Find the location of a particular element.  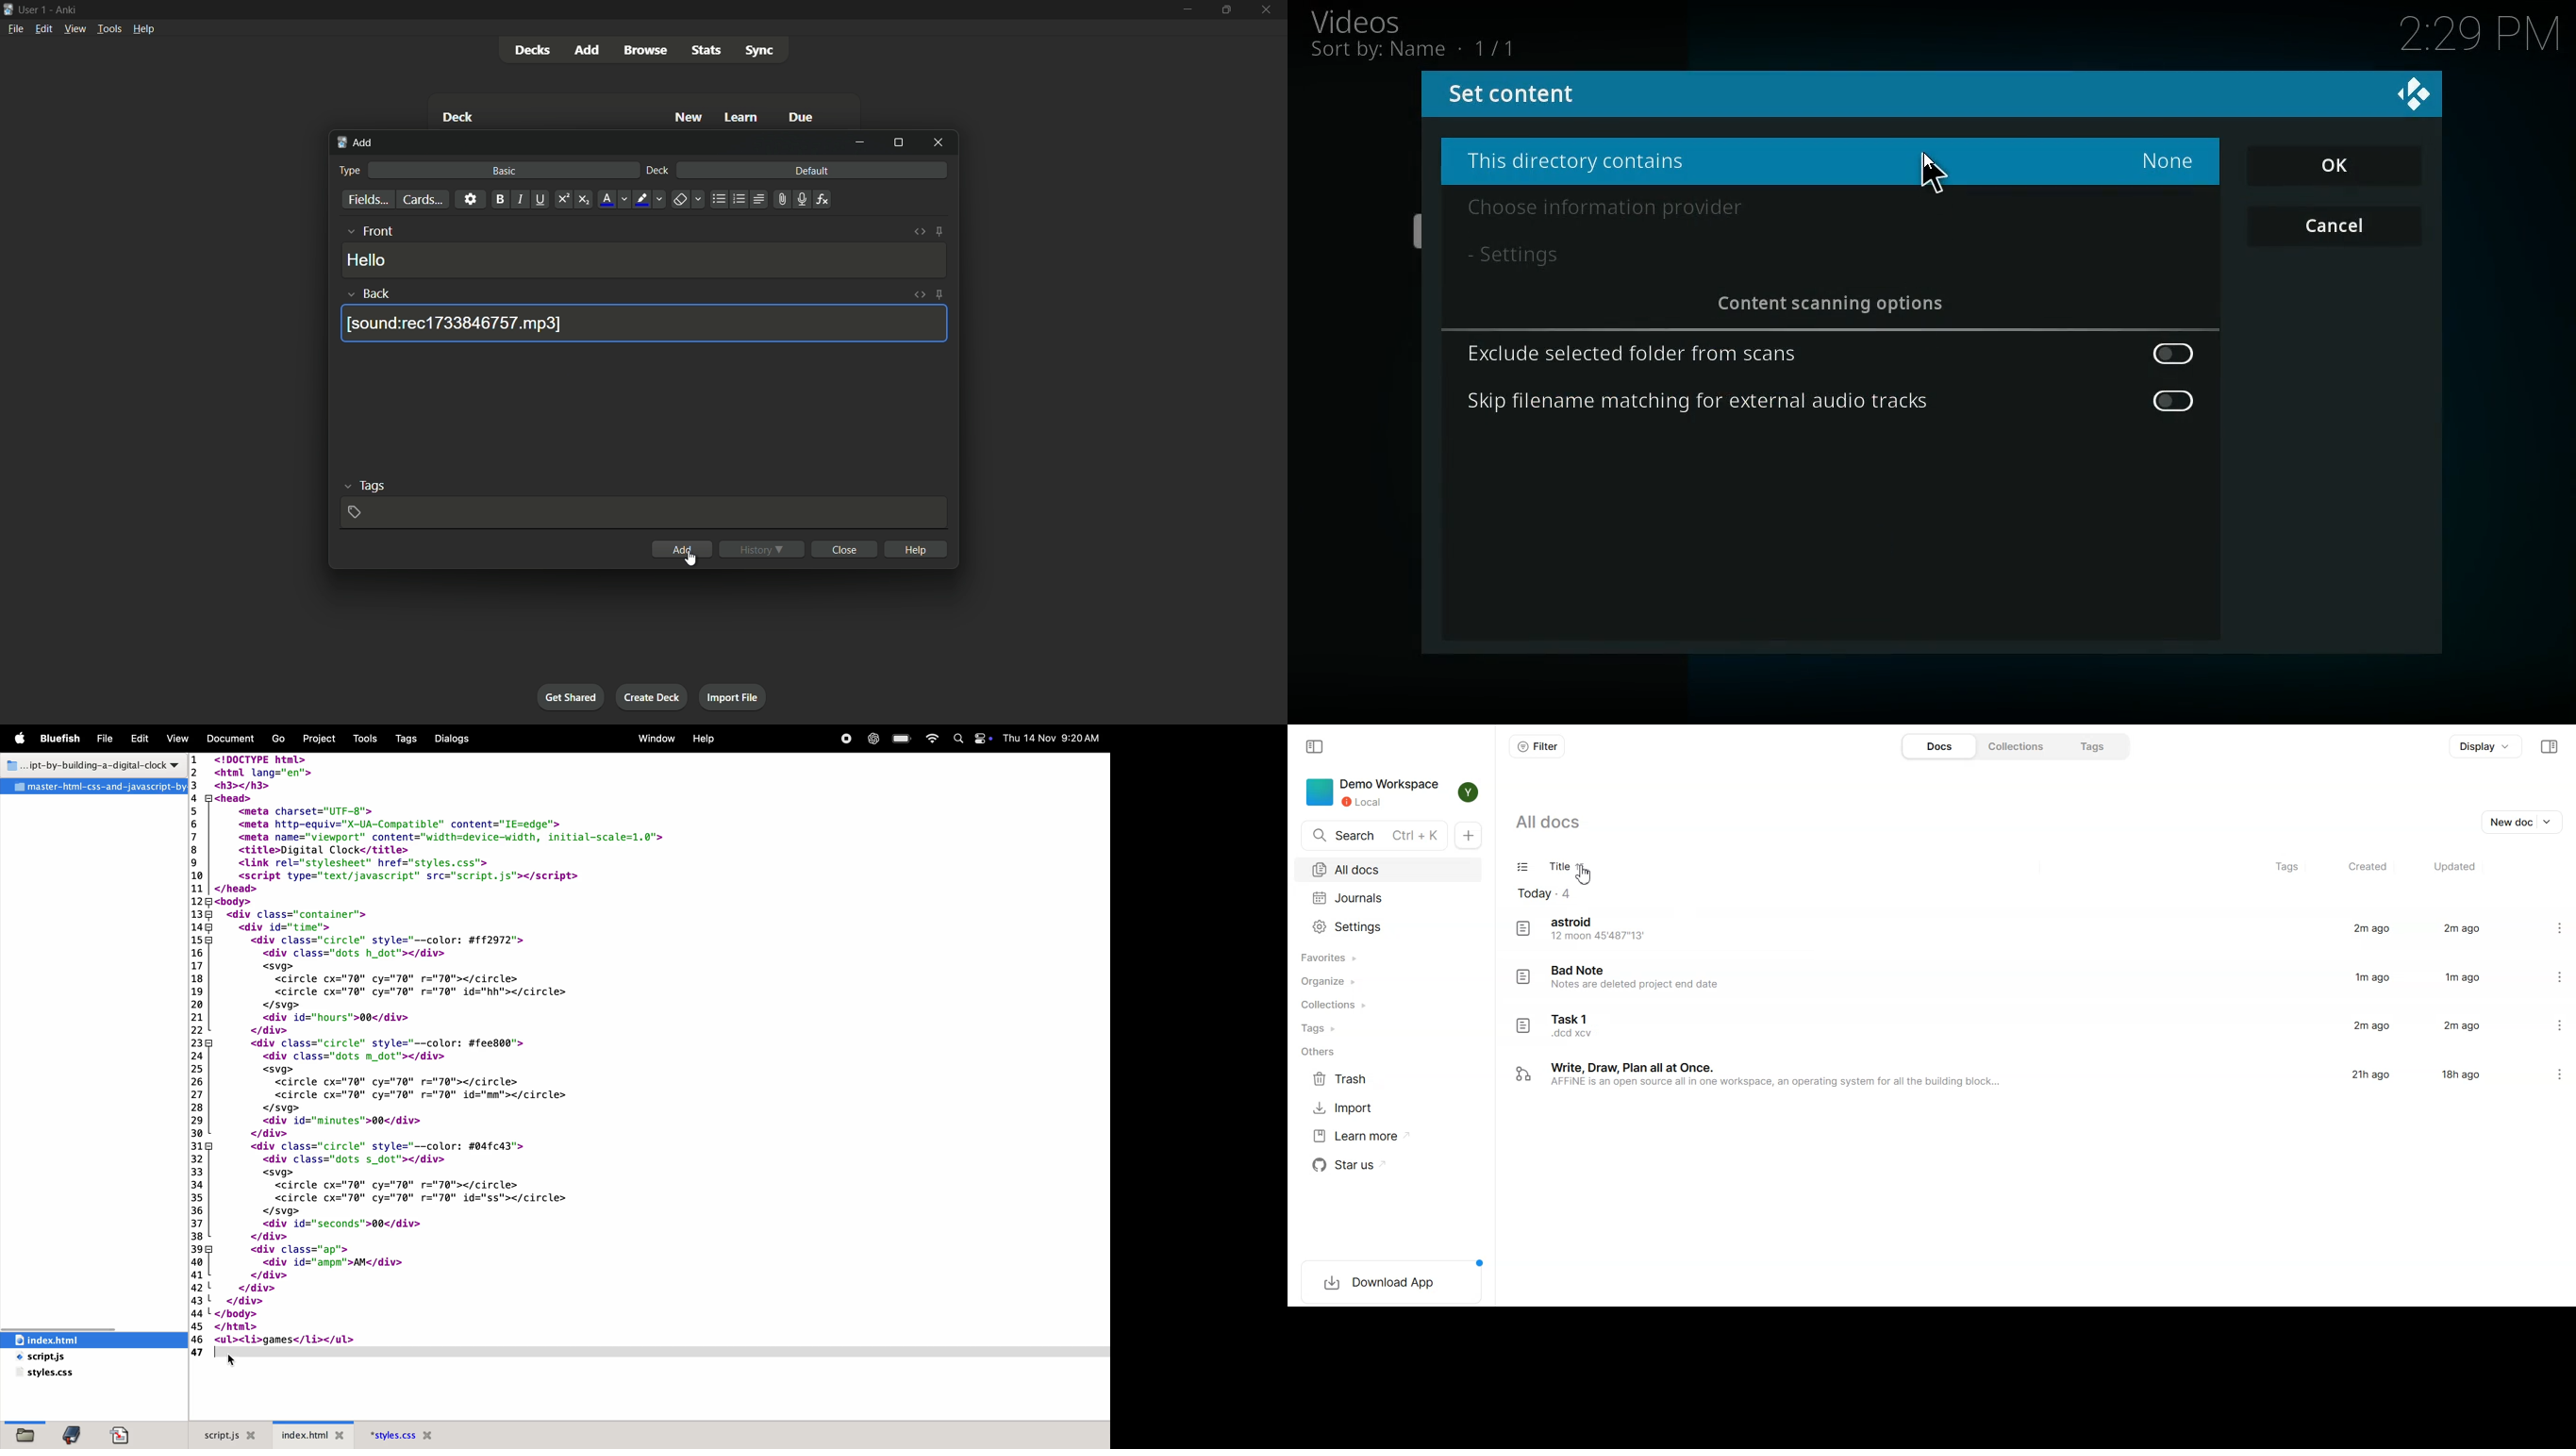

close is located at coordinates (846, 549).